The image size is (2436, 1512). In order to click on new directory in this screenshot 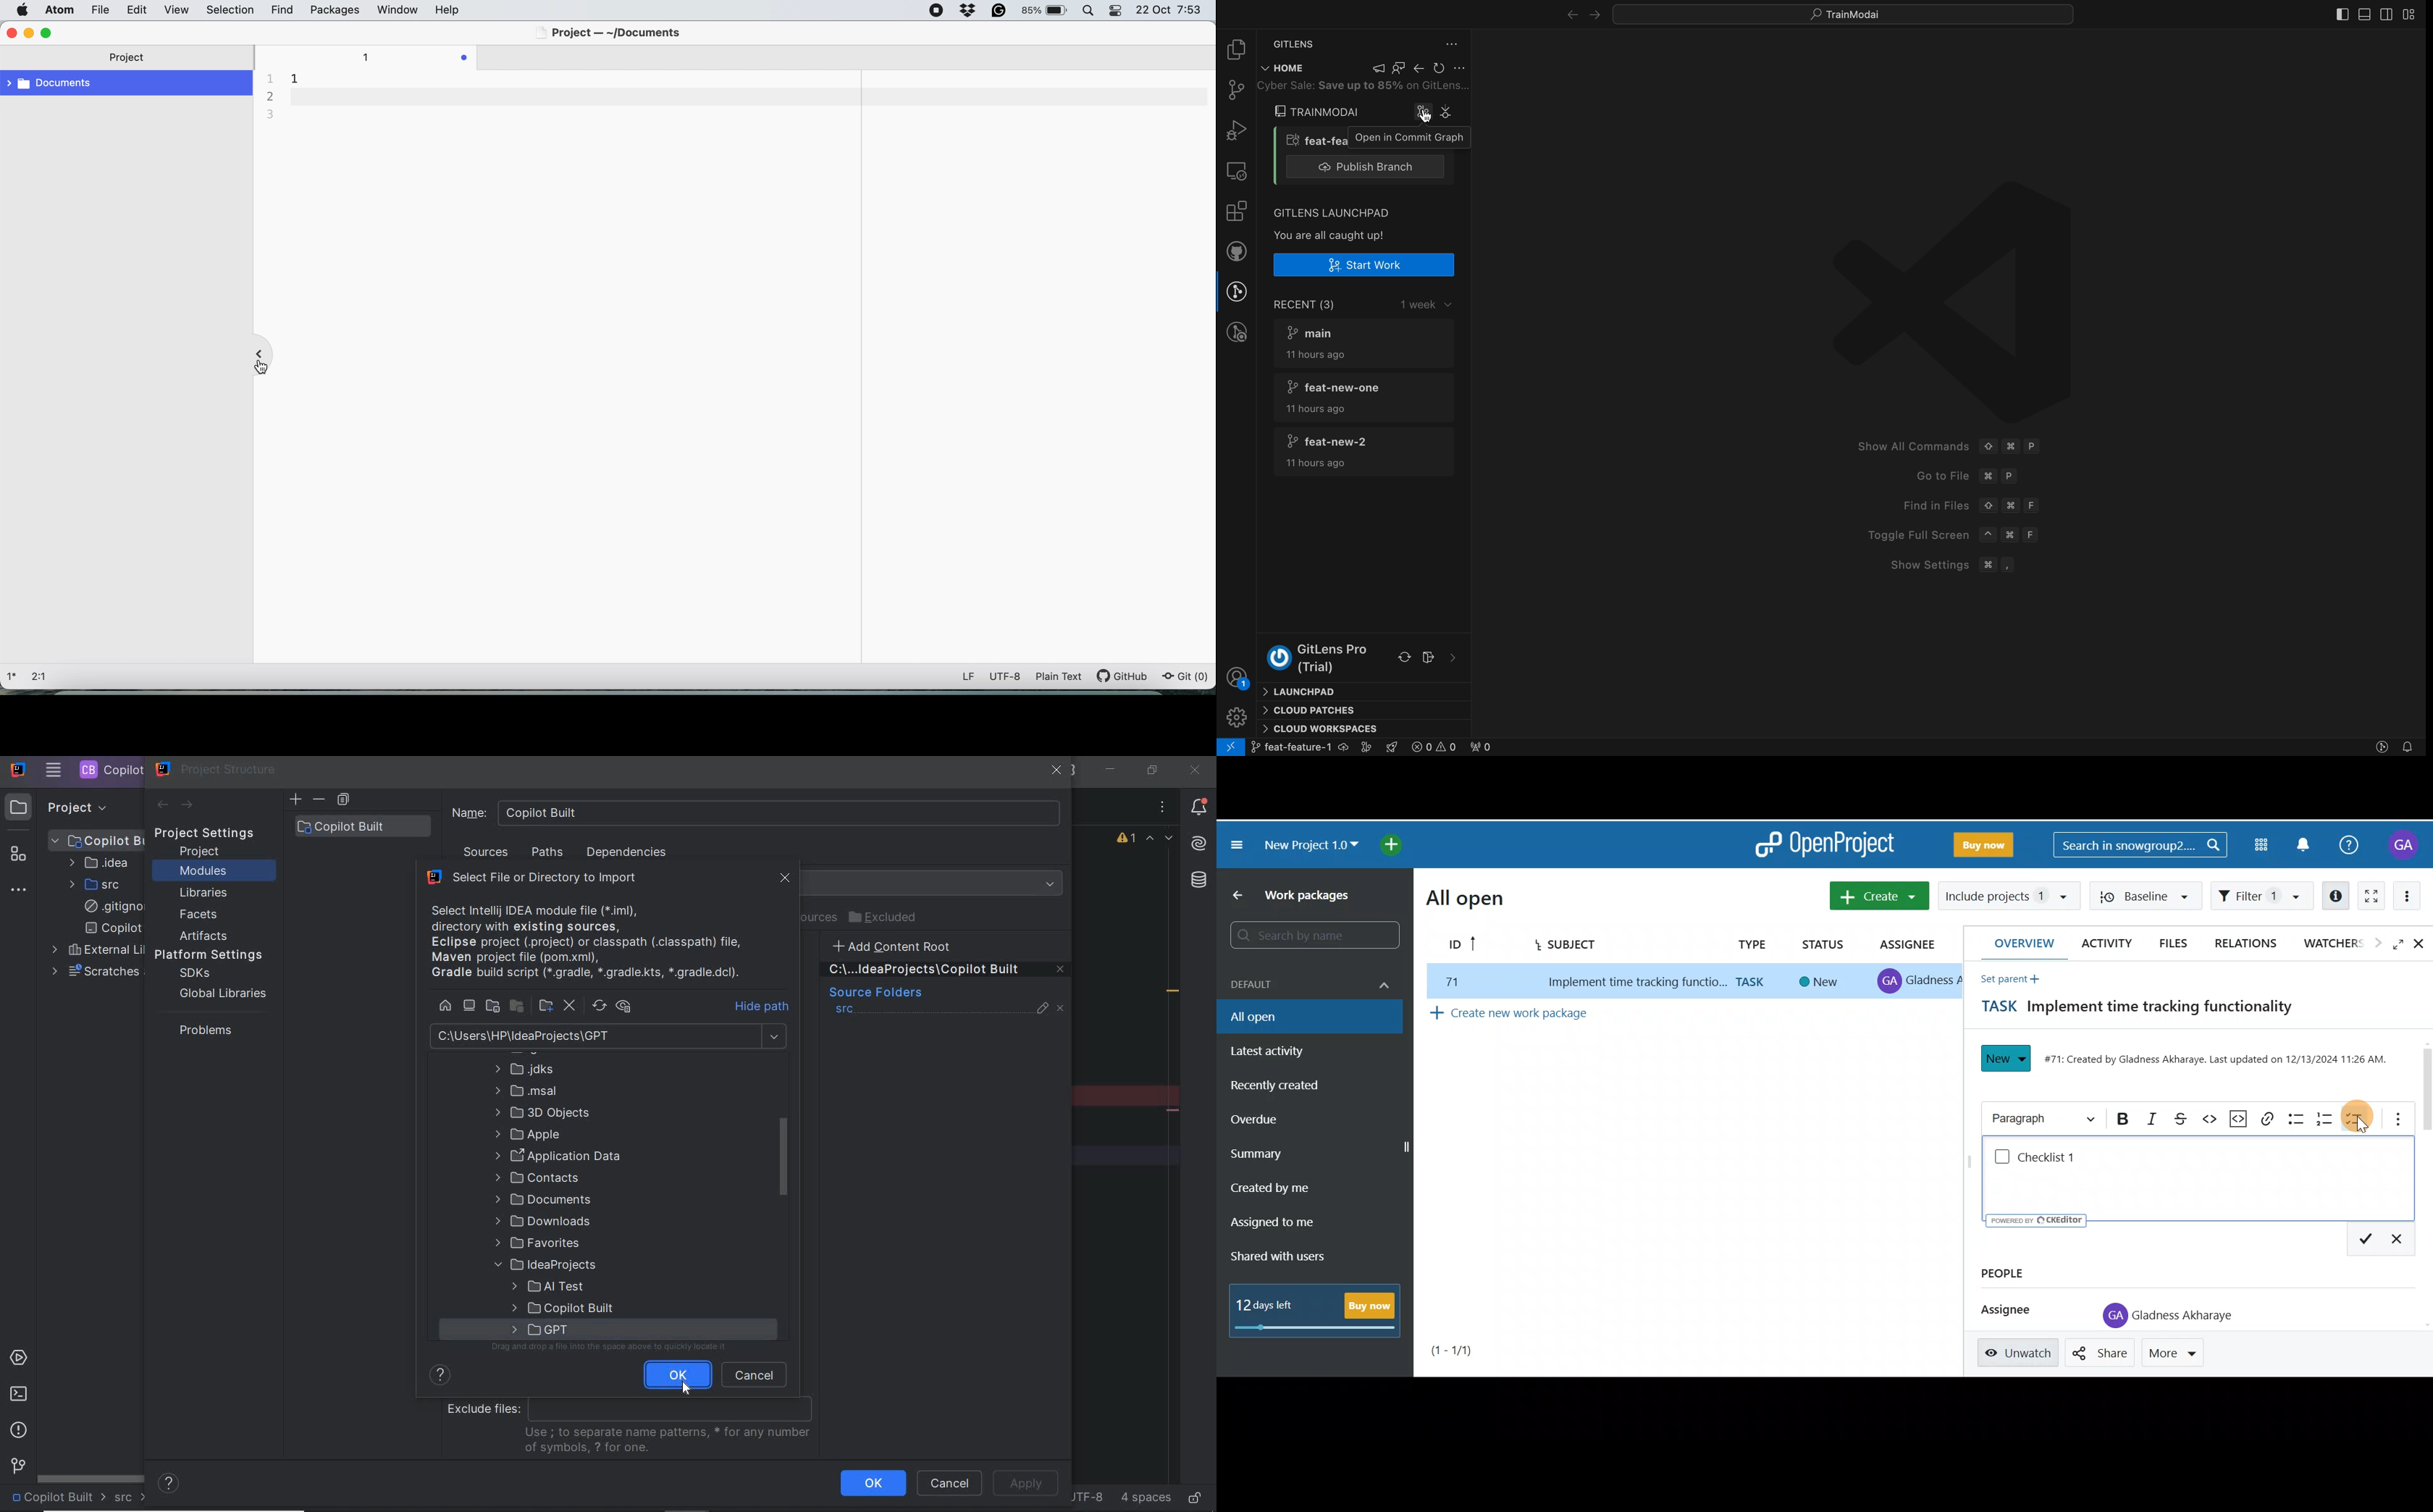, I will do `click(546, 1007)`.